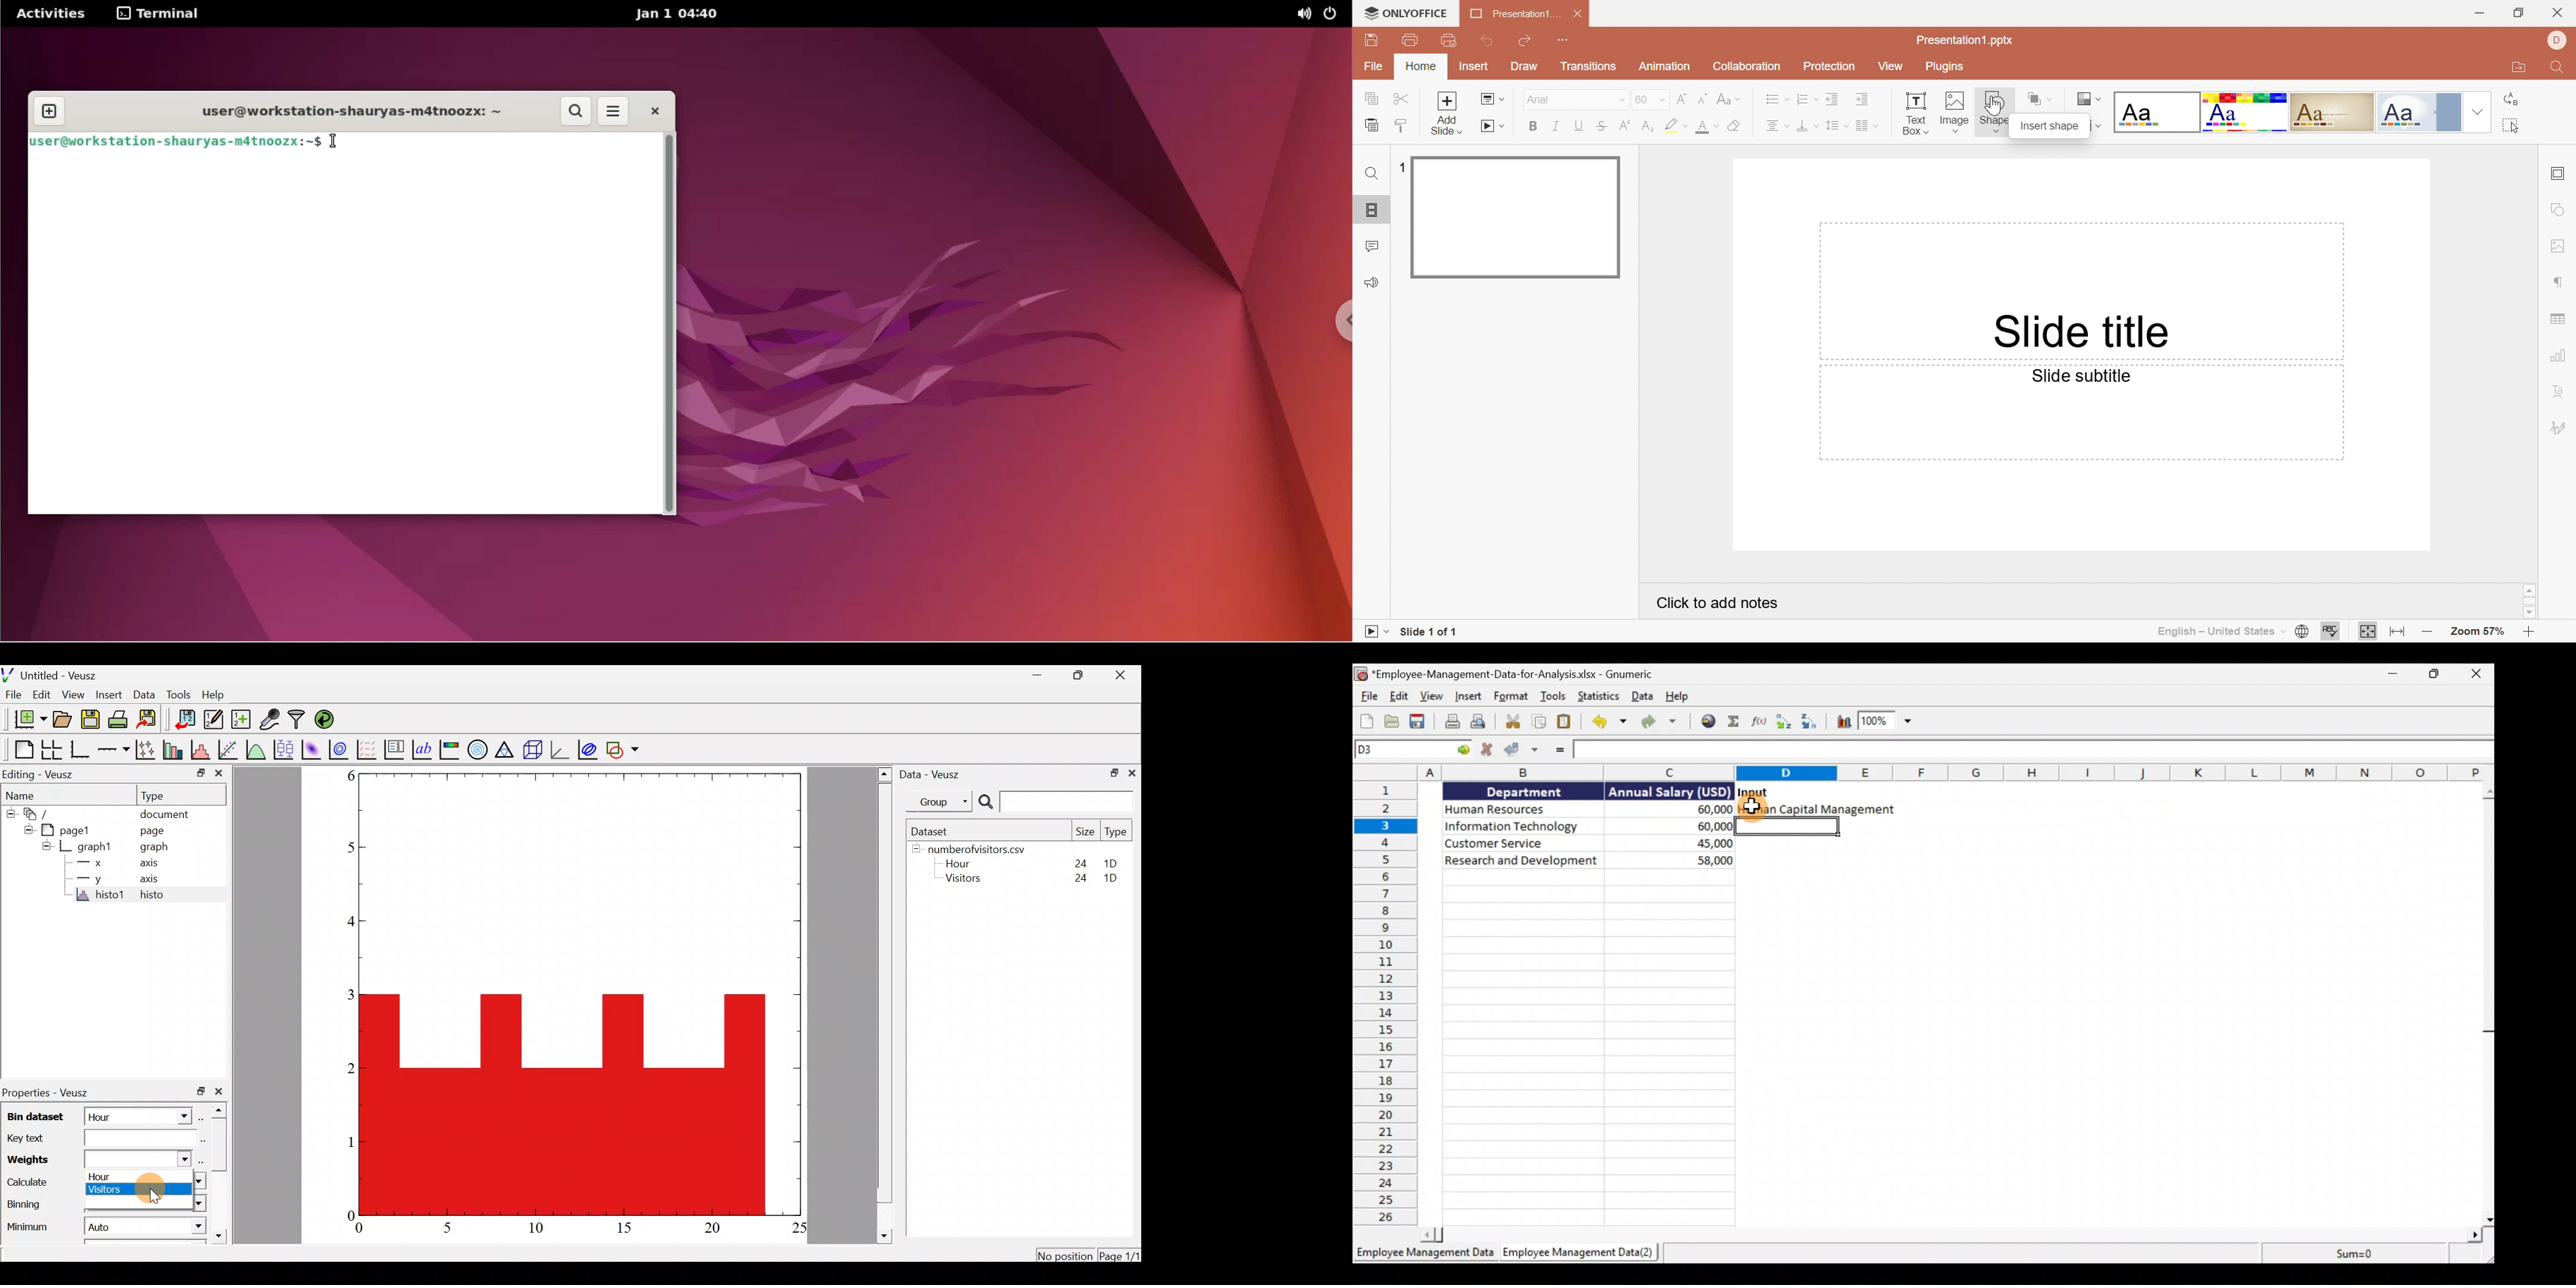 This screenshot has height=1288, width=2576. Describe the element at coordinates (1727, 99) in the screenshot. I see `Change case` at that location.